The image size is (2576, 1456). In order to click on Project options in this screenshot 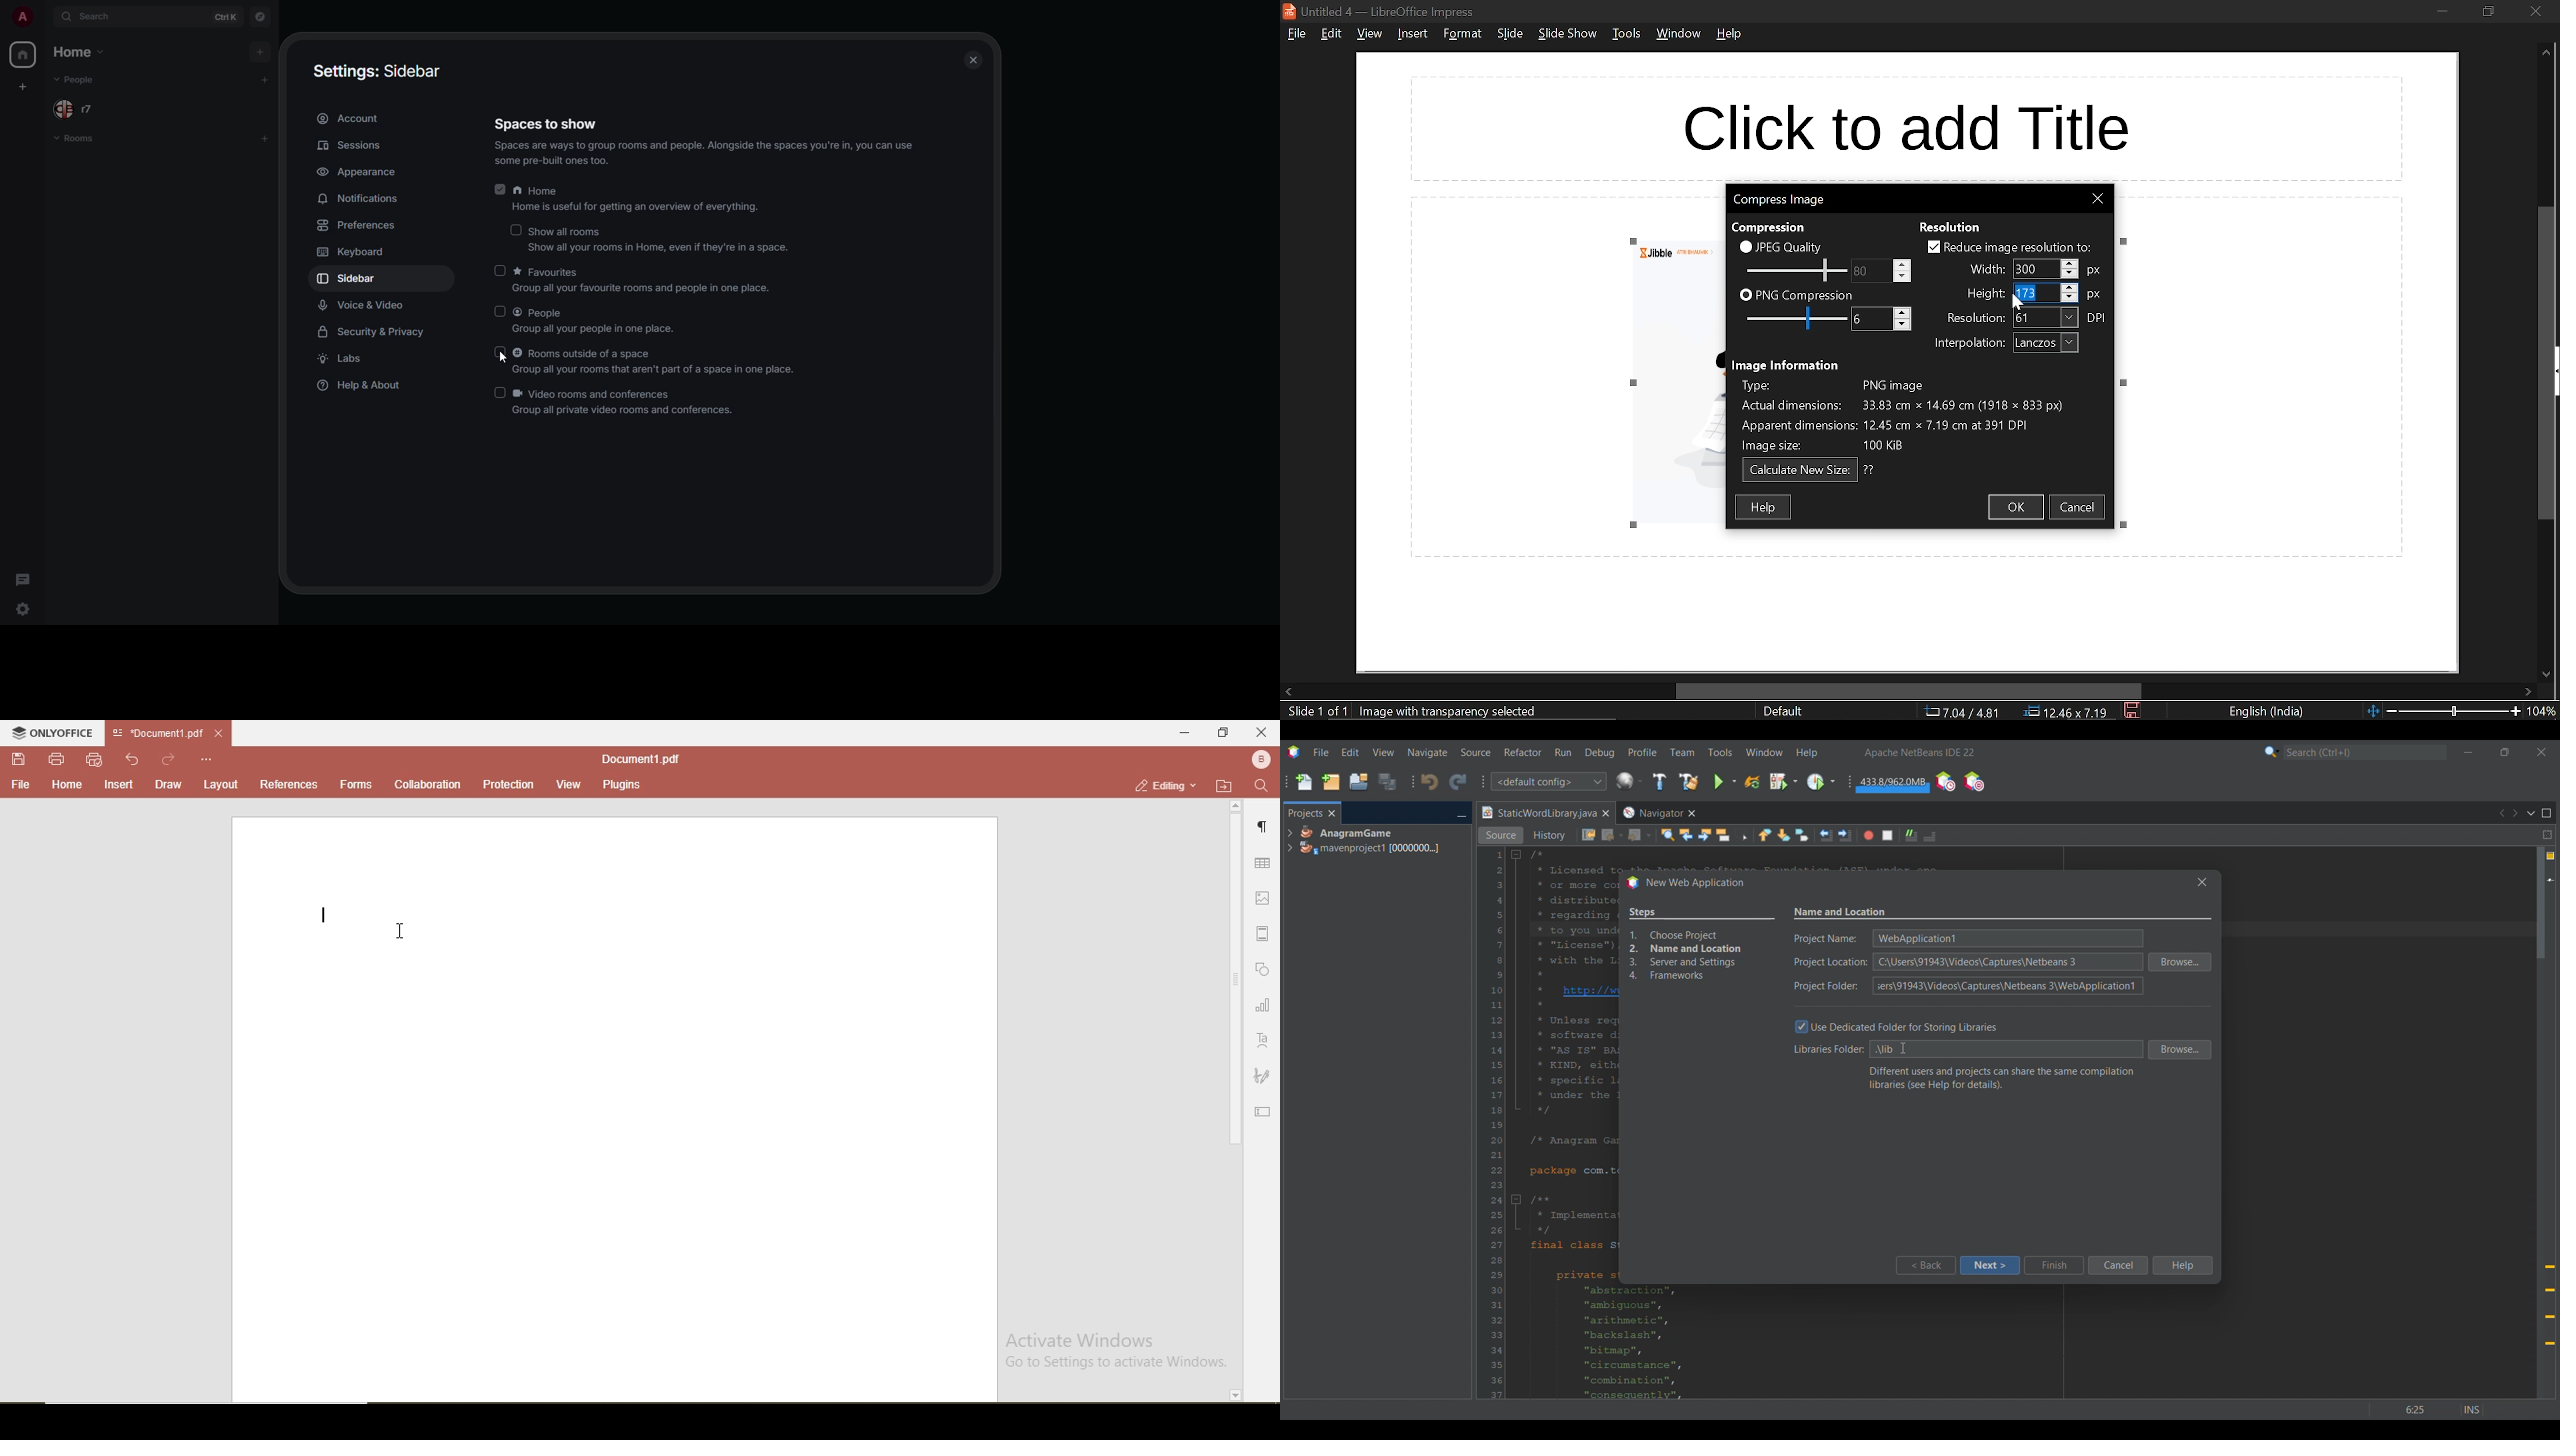, I will do `click(1371, 840)`.